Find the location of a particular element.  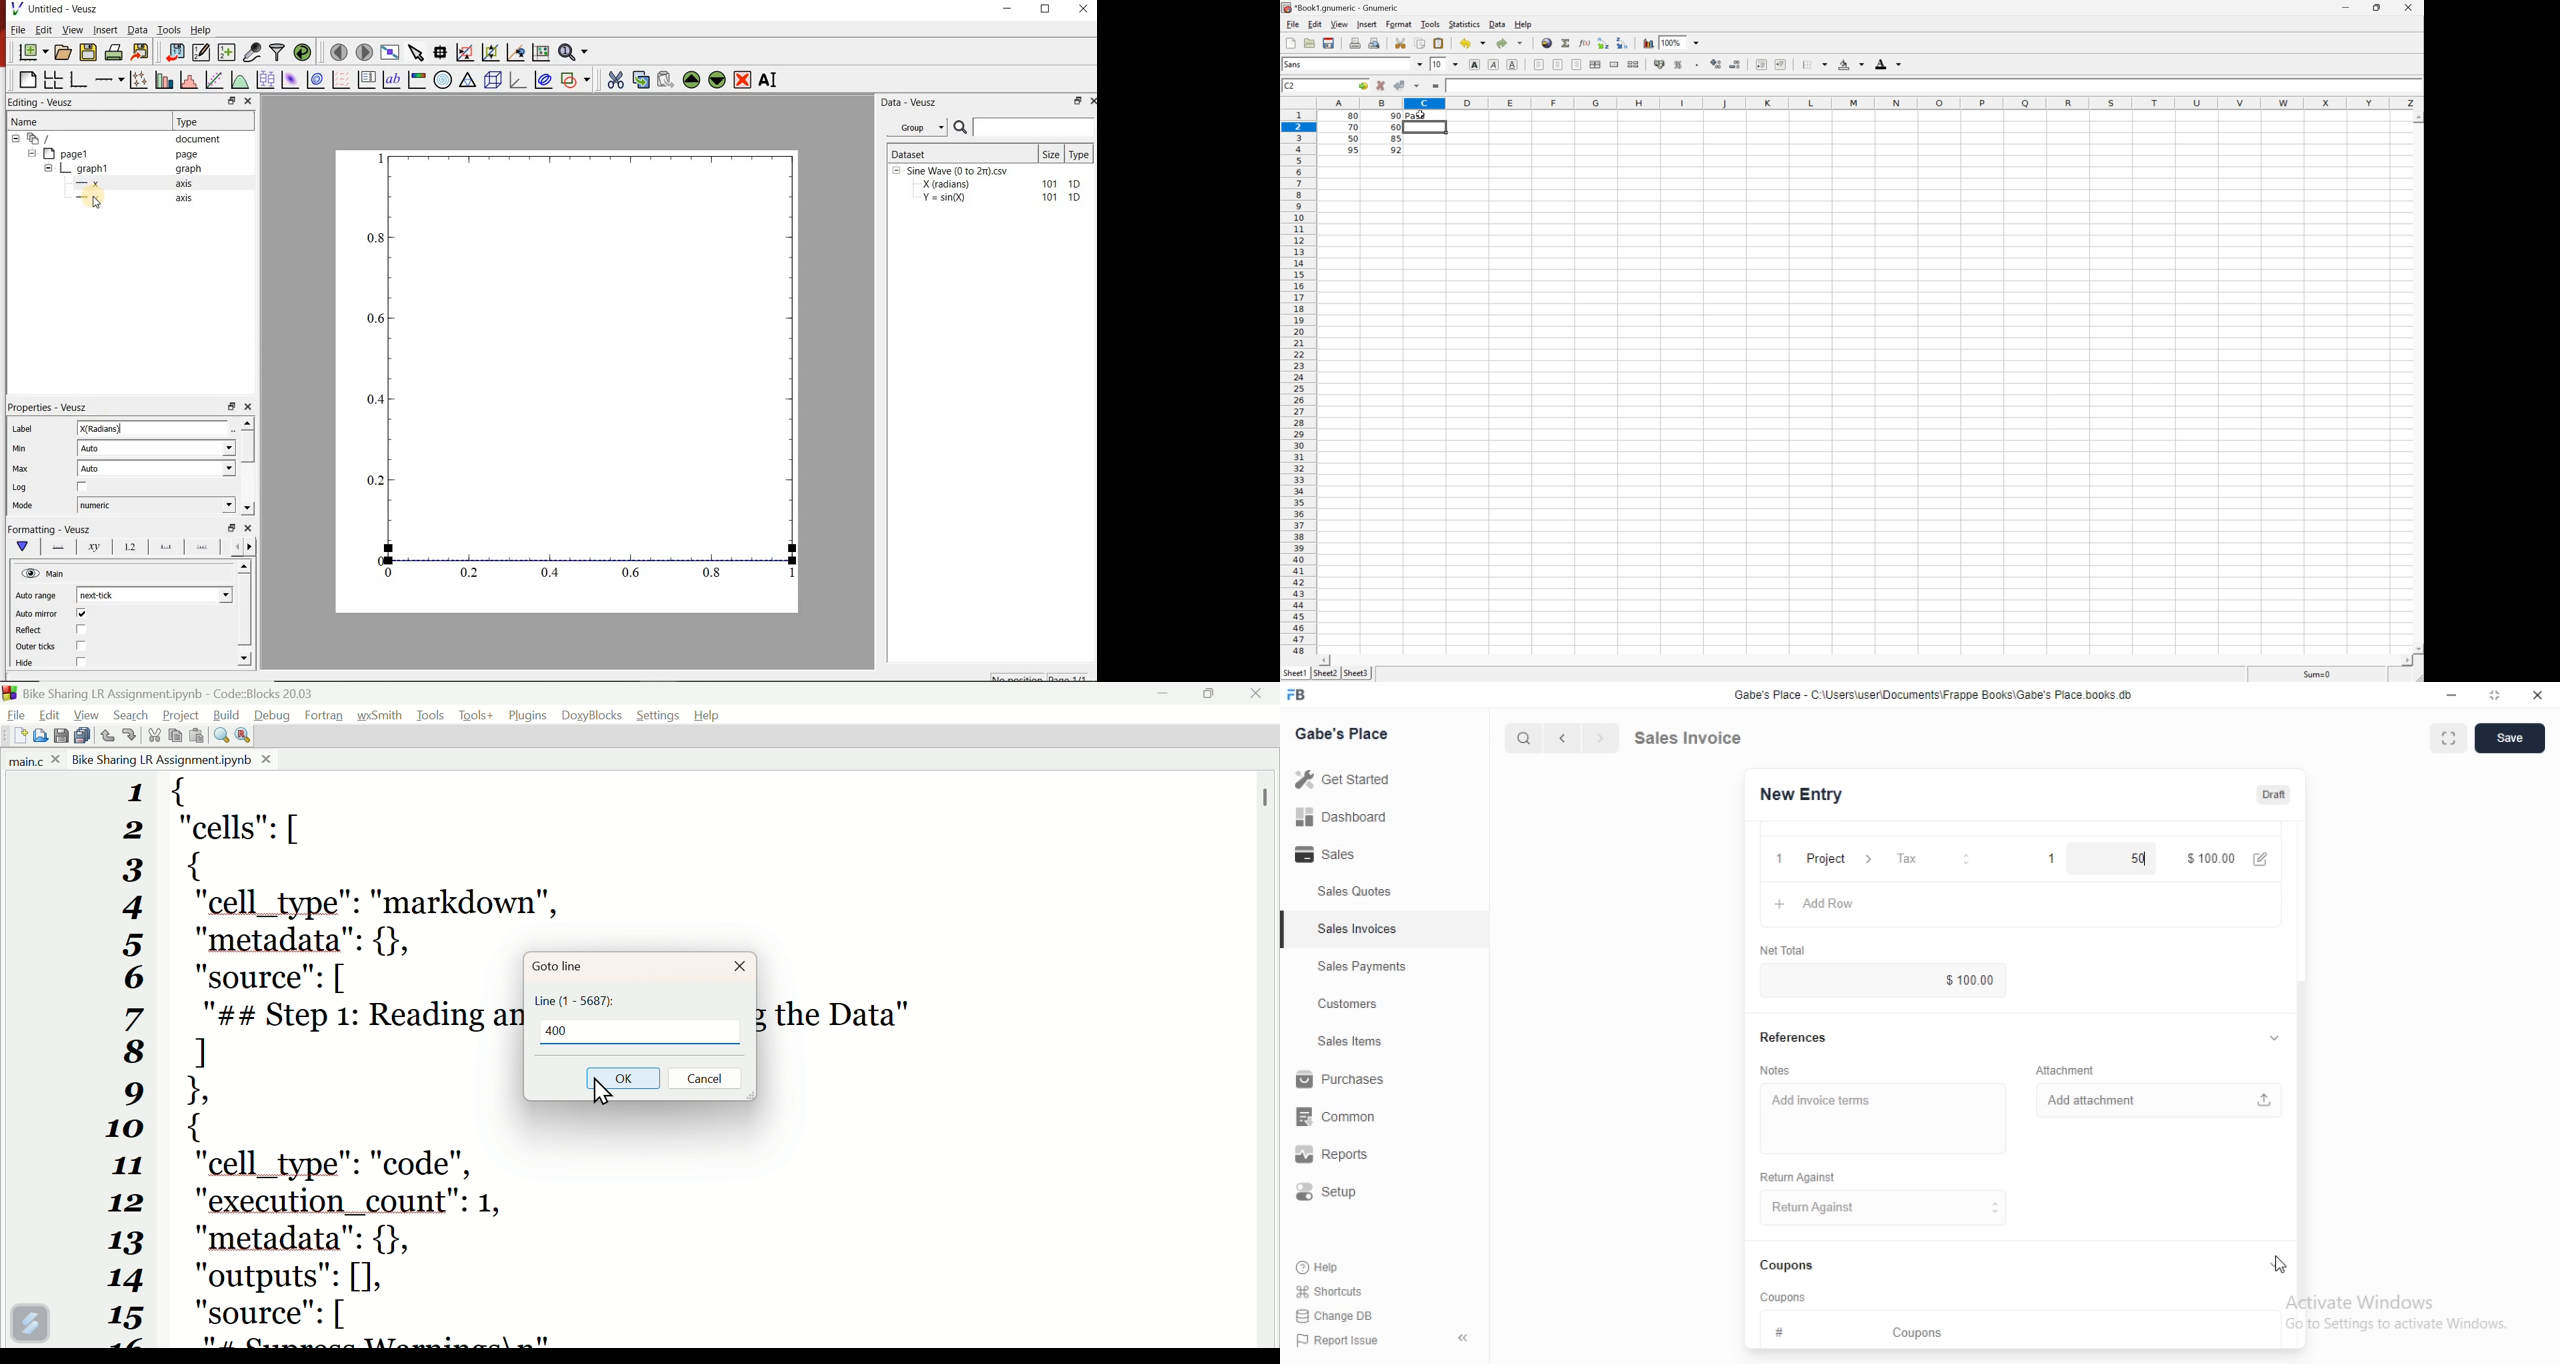

# Coupons is located at coordinates (1867, 1329).